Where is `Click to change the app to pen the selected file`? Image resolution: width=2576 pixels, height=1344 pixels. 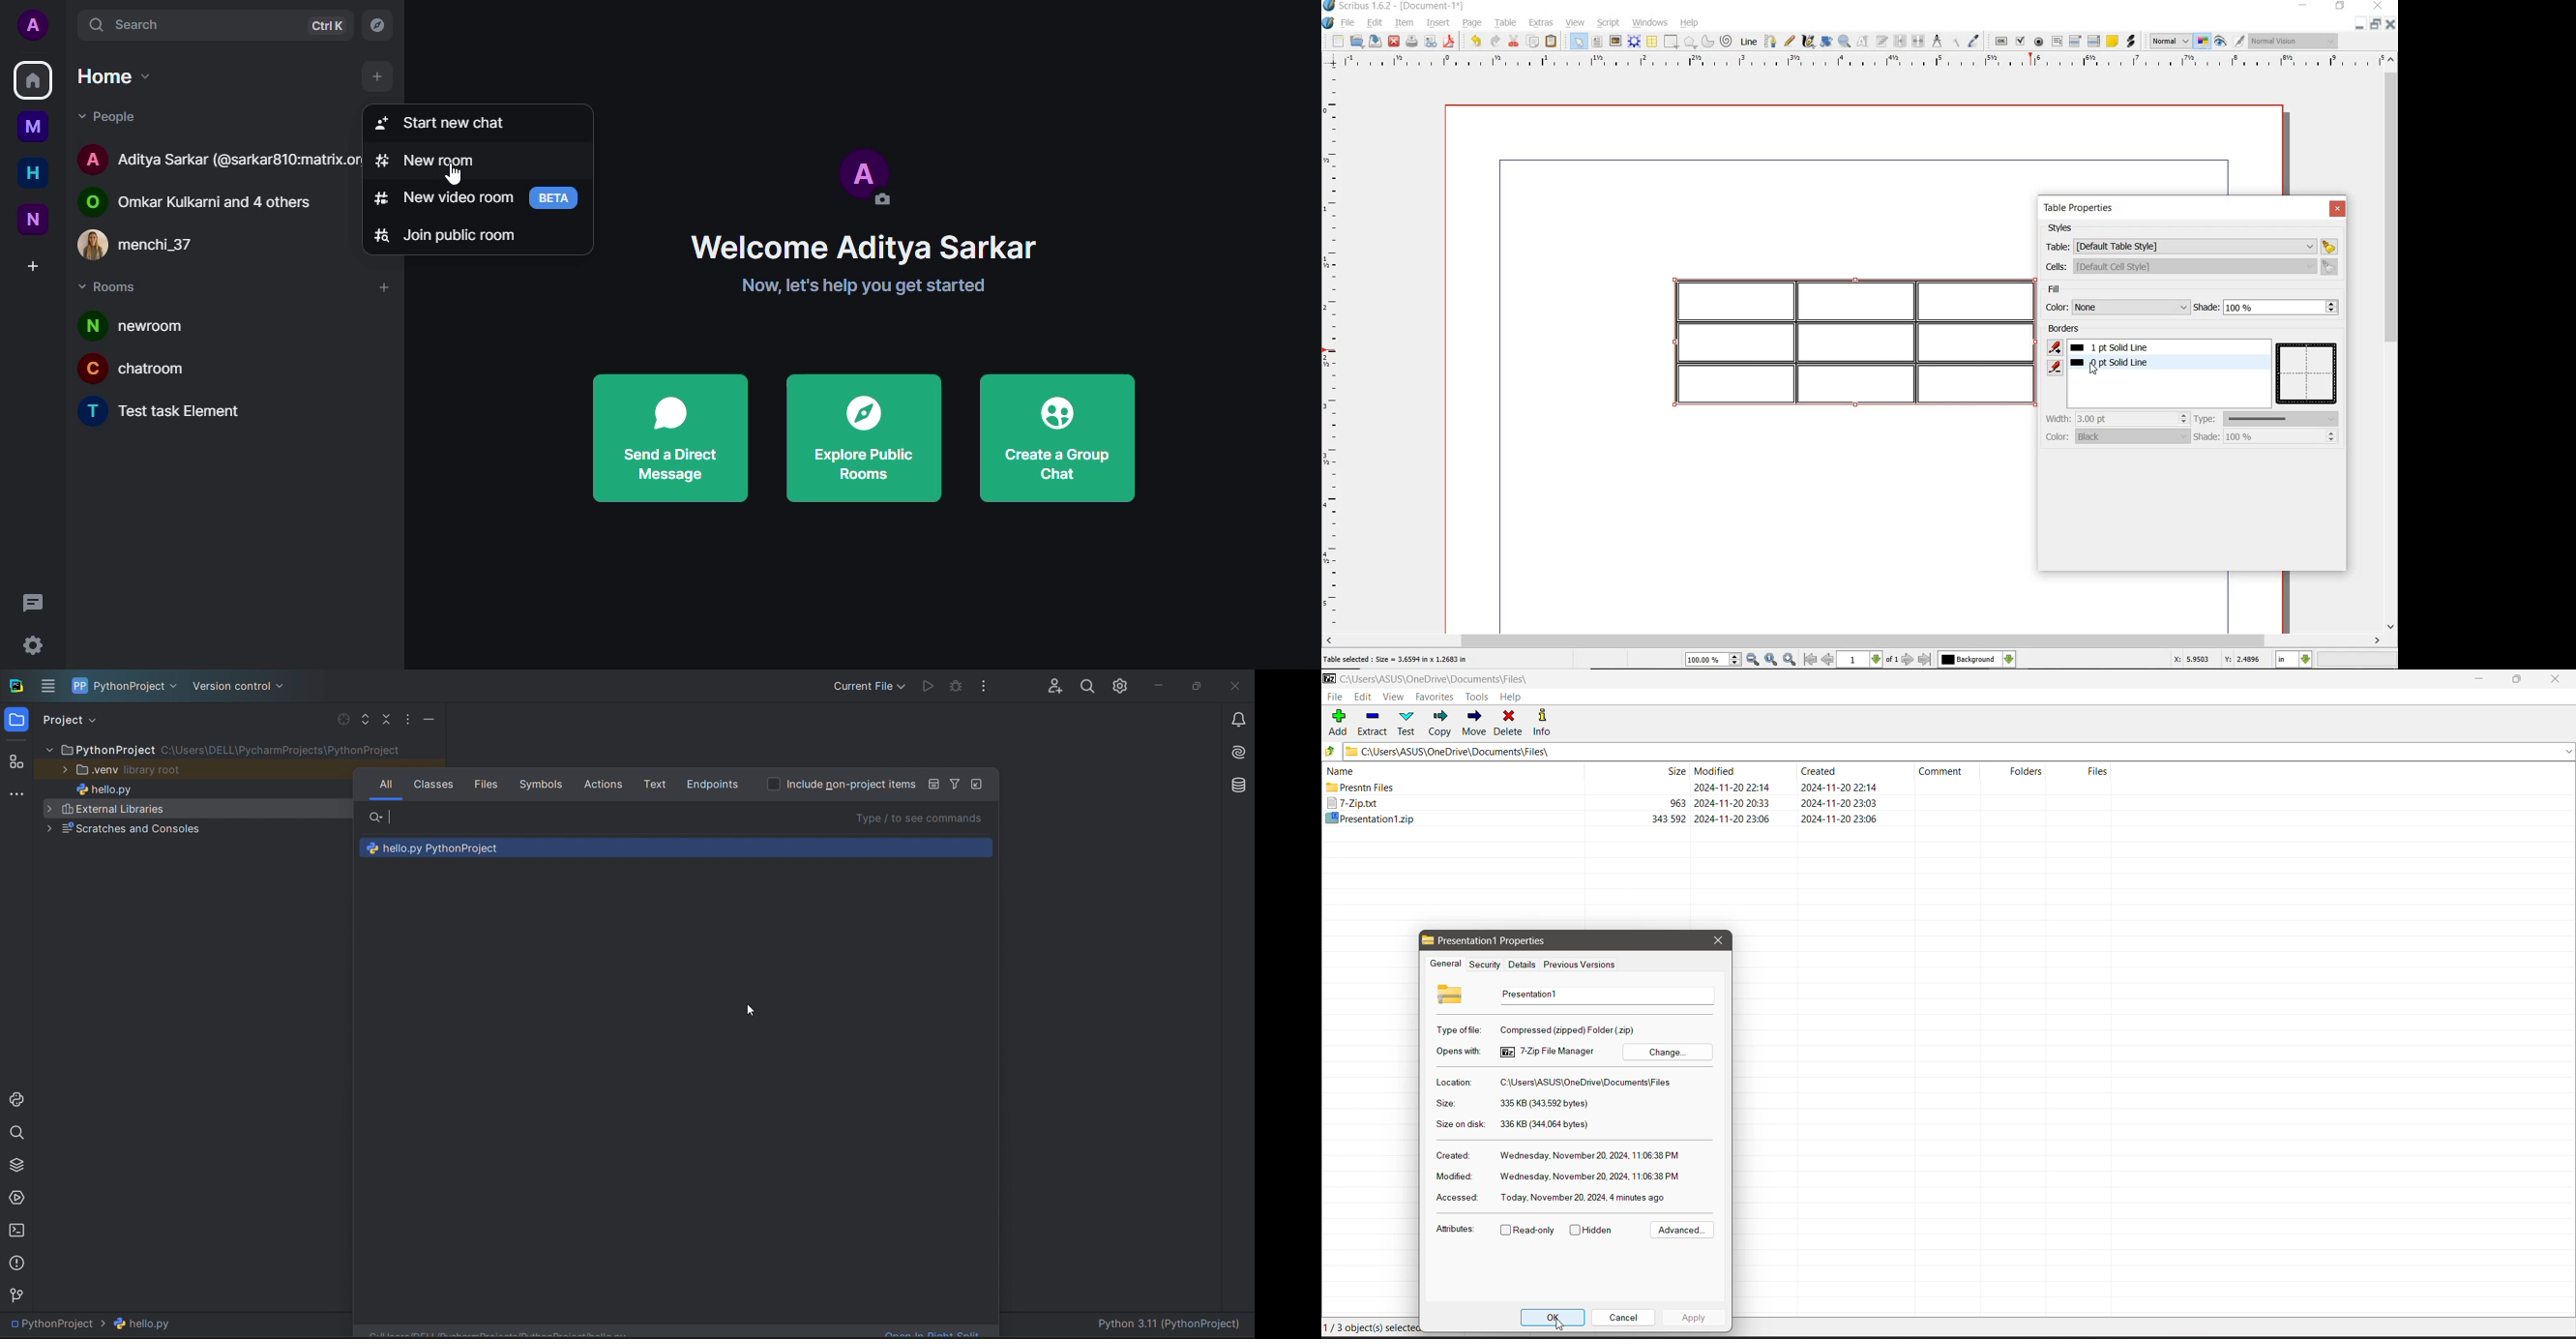
Click to change the app to pen the selected file is located at coordinates (1668, 1051).